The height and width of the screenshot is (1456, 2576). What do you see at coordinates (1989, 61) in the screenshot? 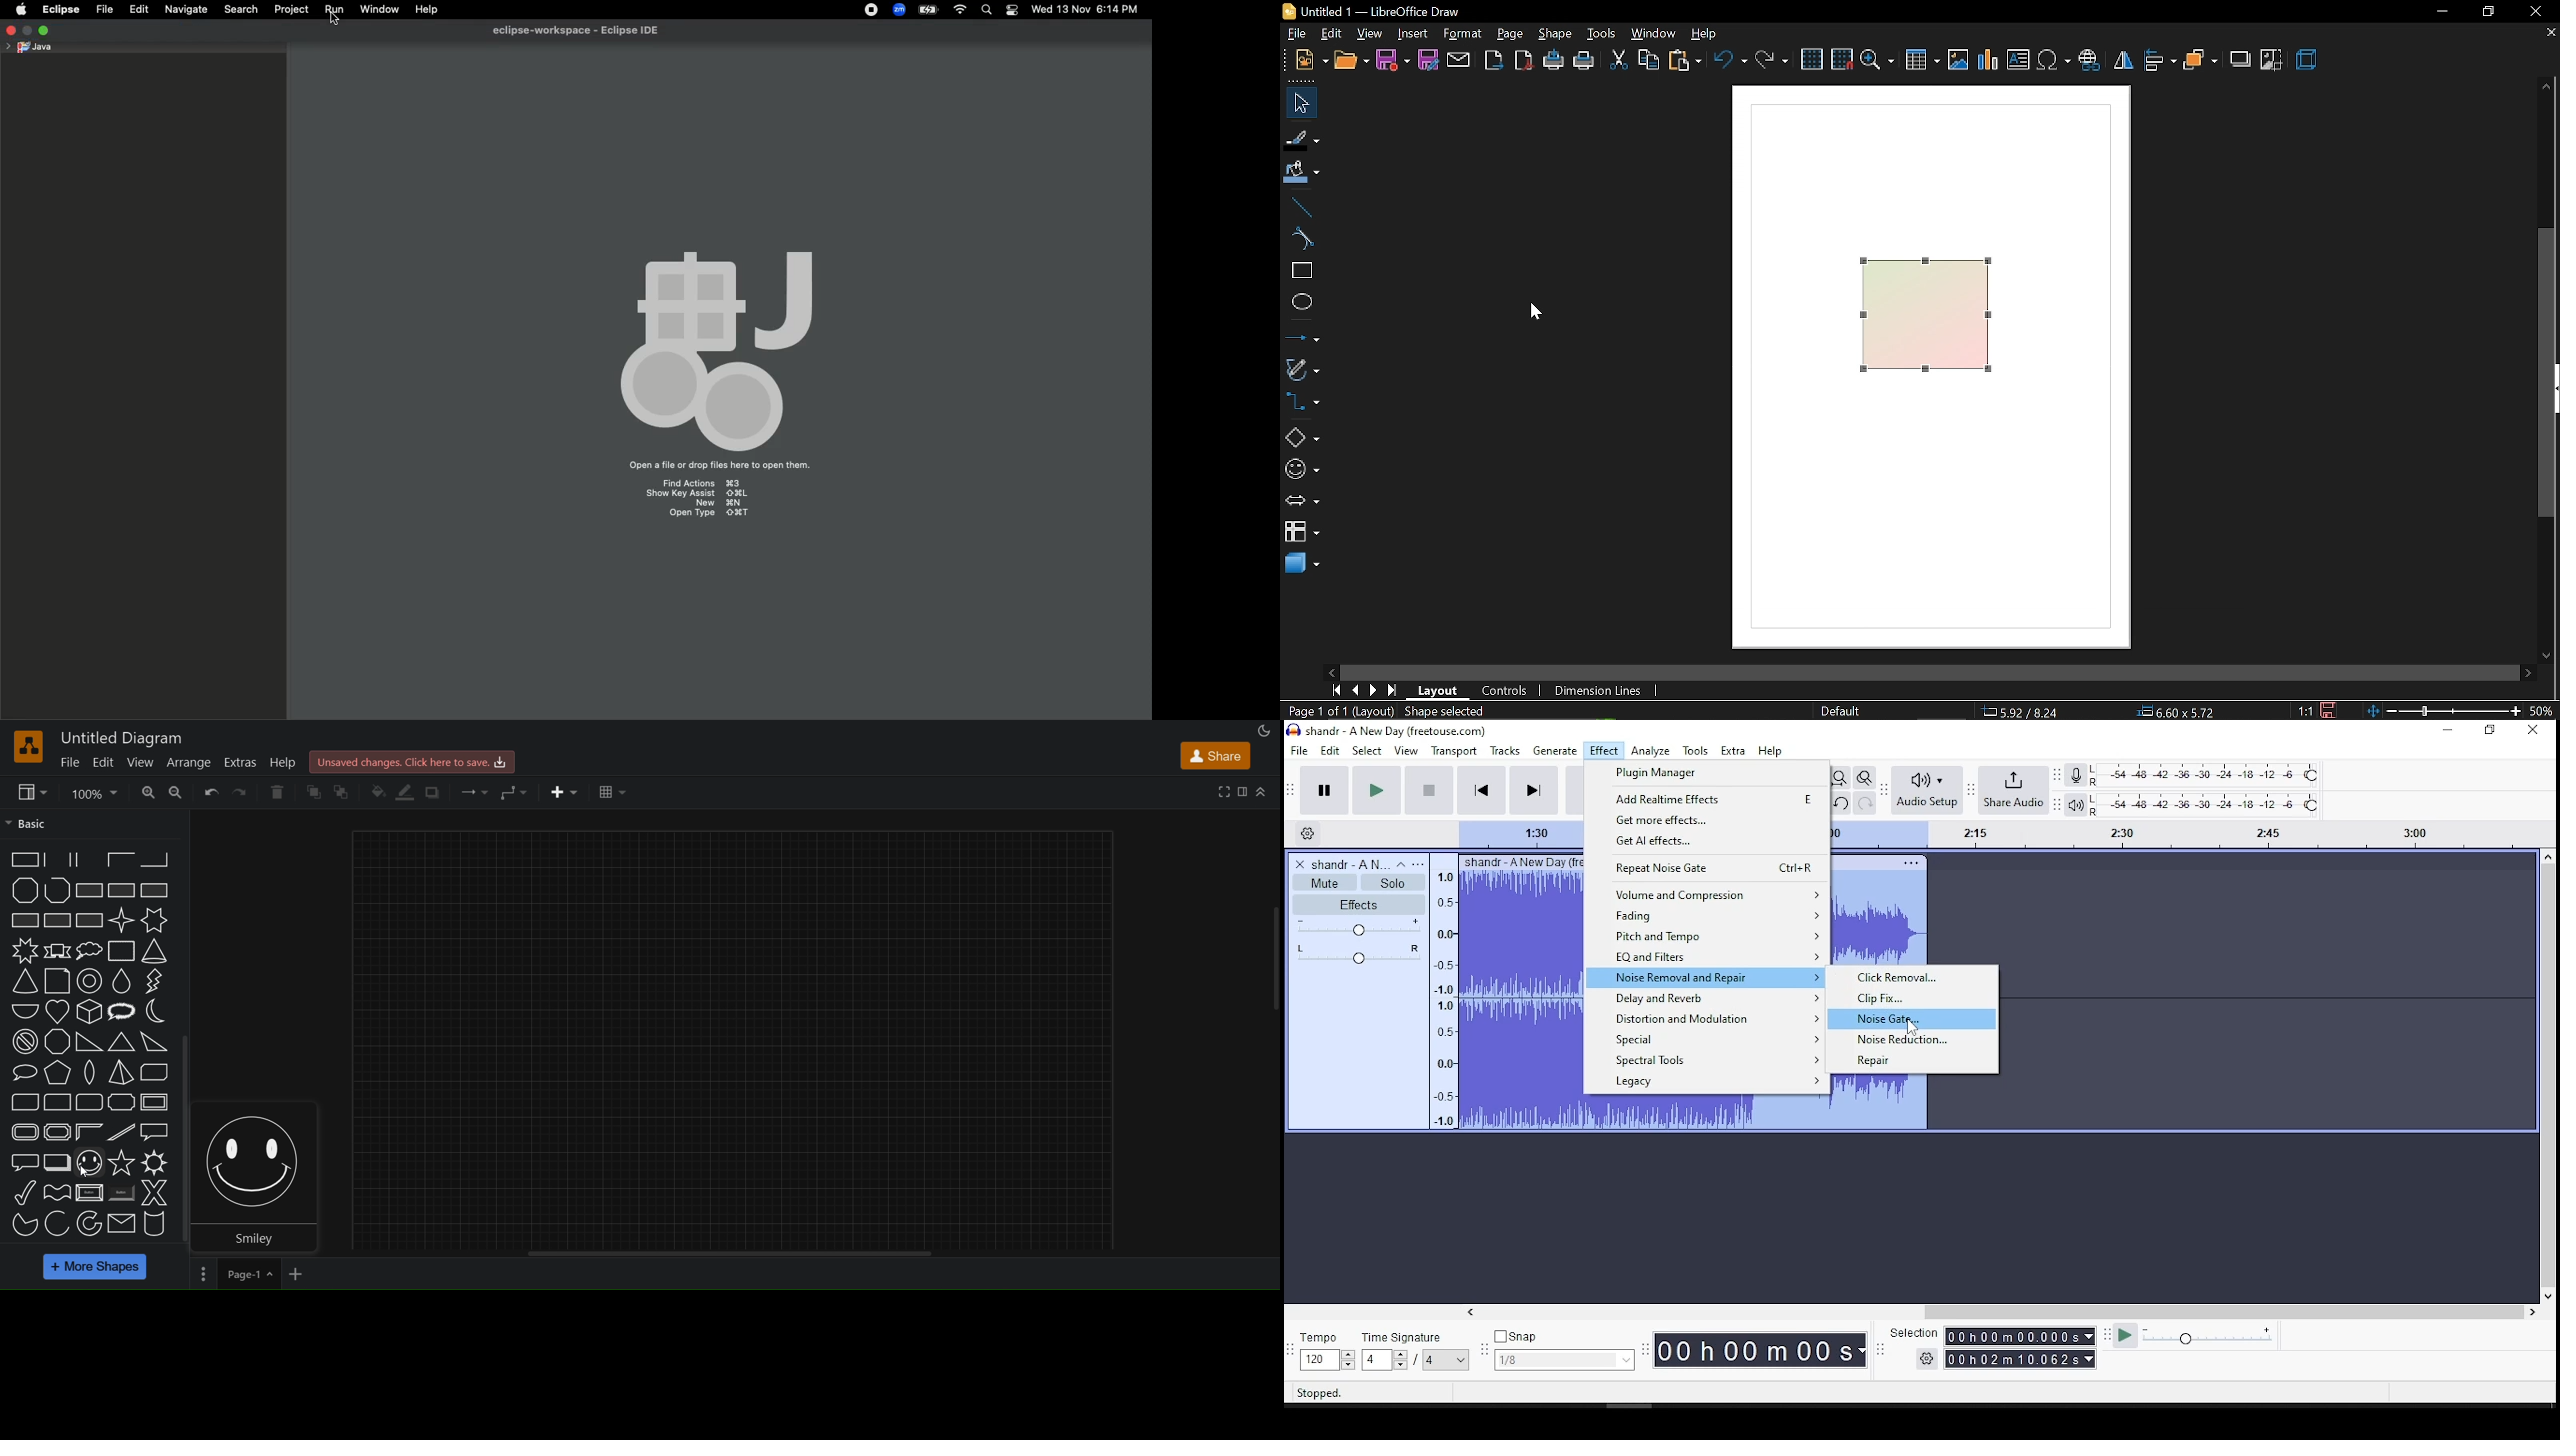
I see `Insert chart` at bounding box center [1989, 61].